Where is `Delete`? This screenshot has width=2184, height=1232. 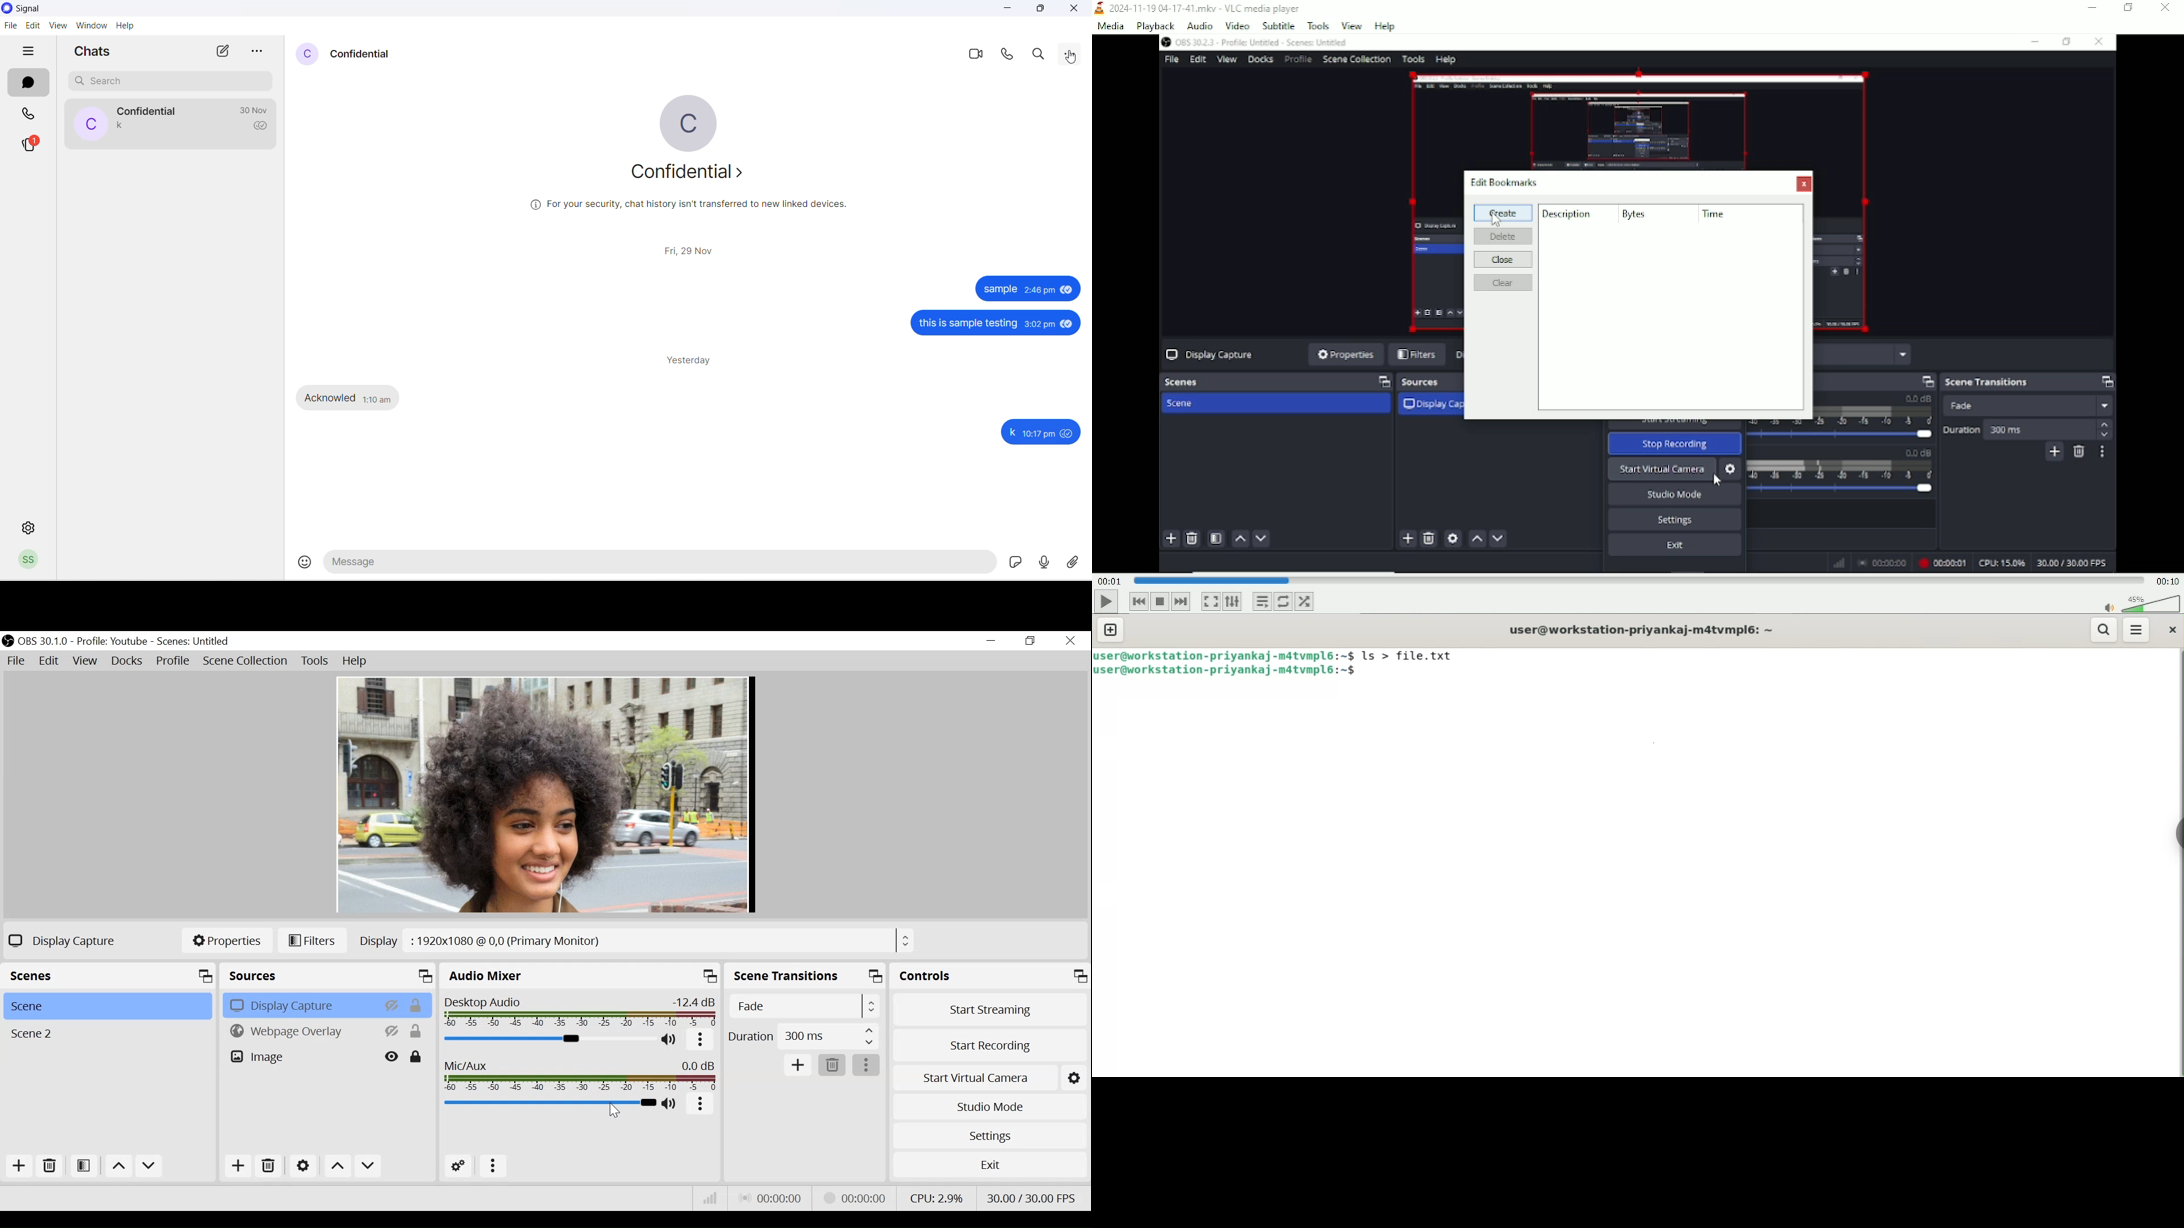
Delete is located at coordinates (270, 1166).